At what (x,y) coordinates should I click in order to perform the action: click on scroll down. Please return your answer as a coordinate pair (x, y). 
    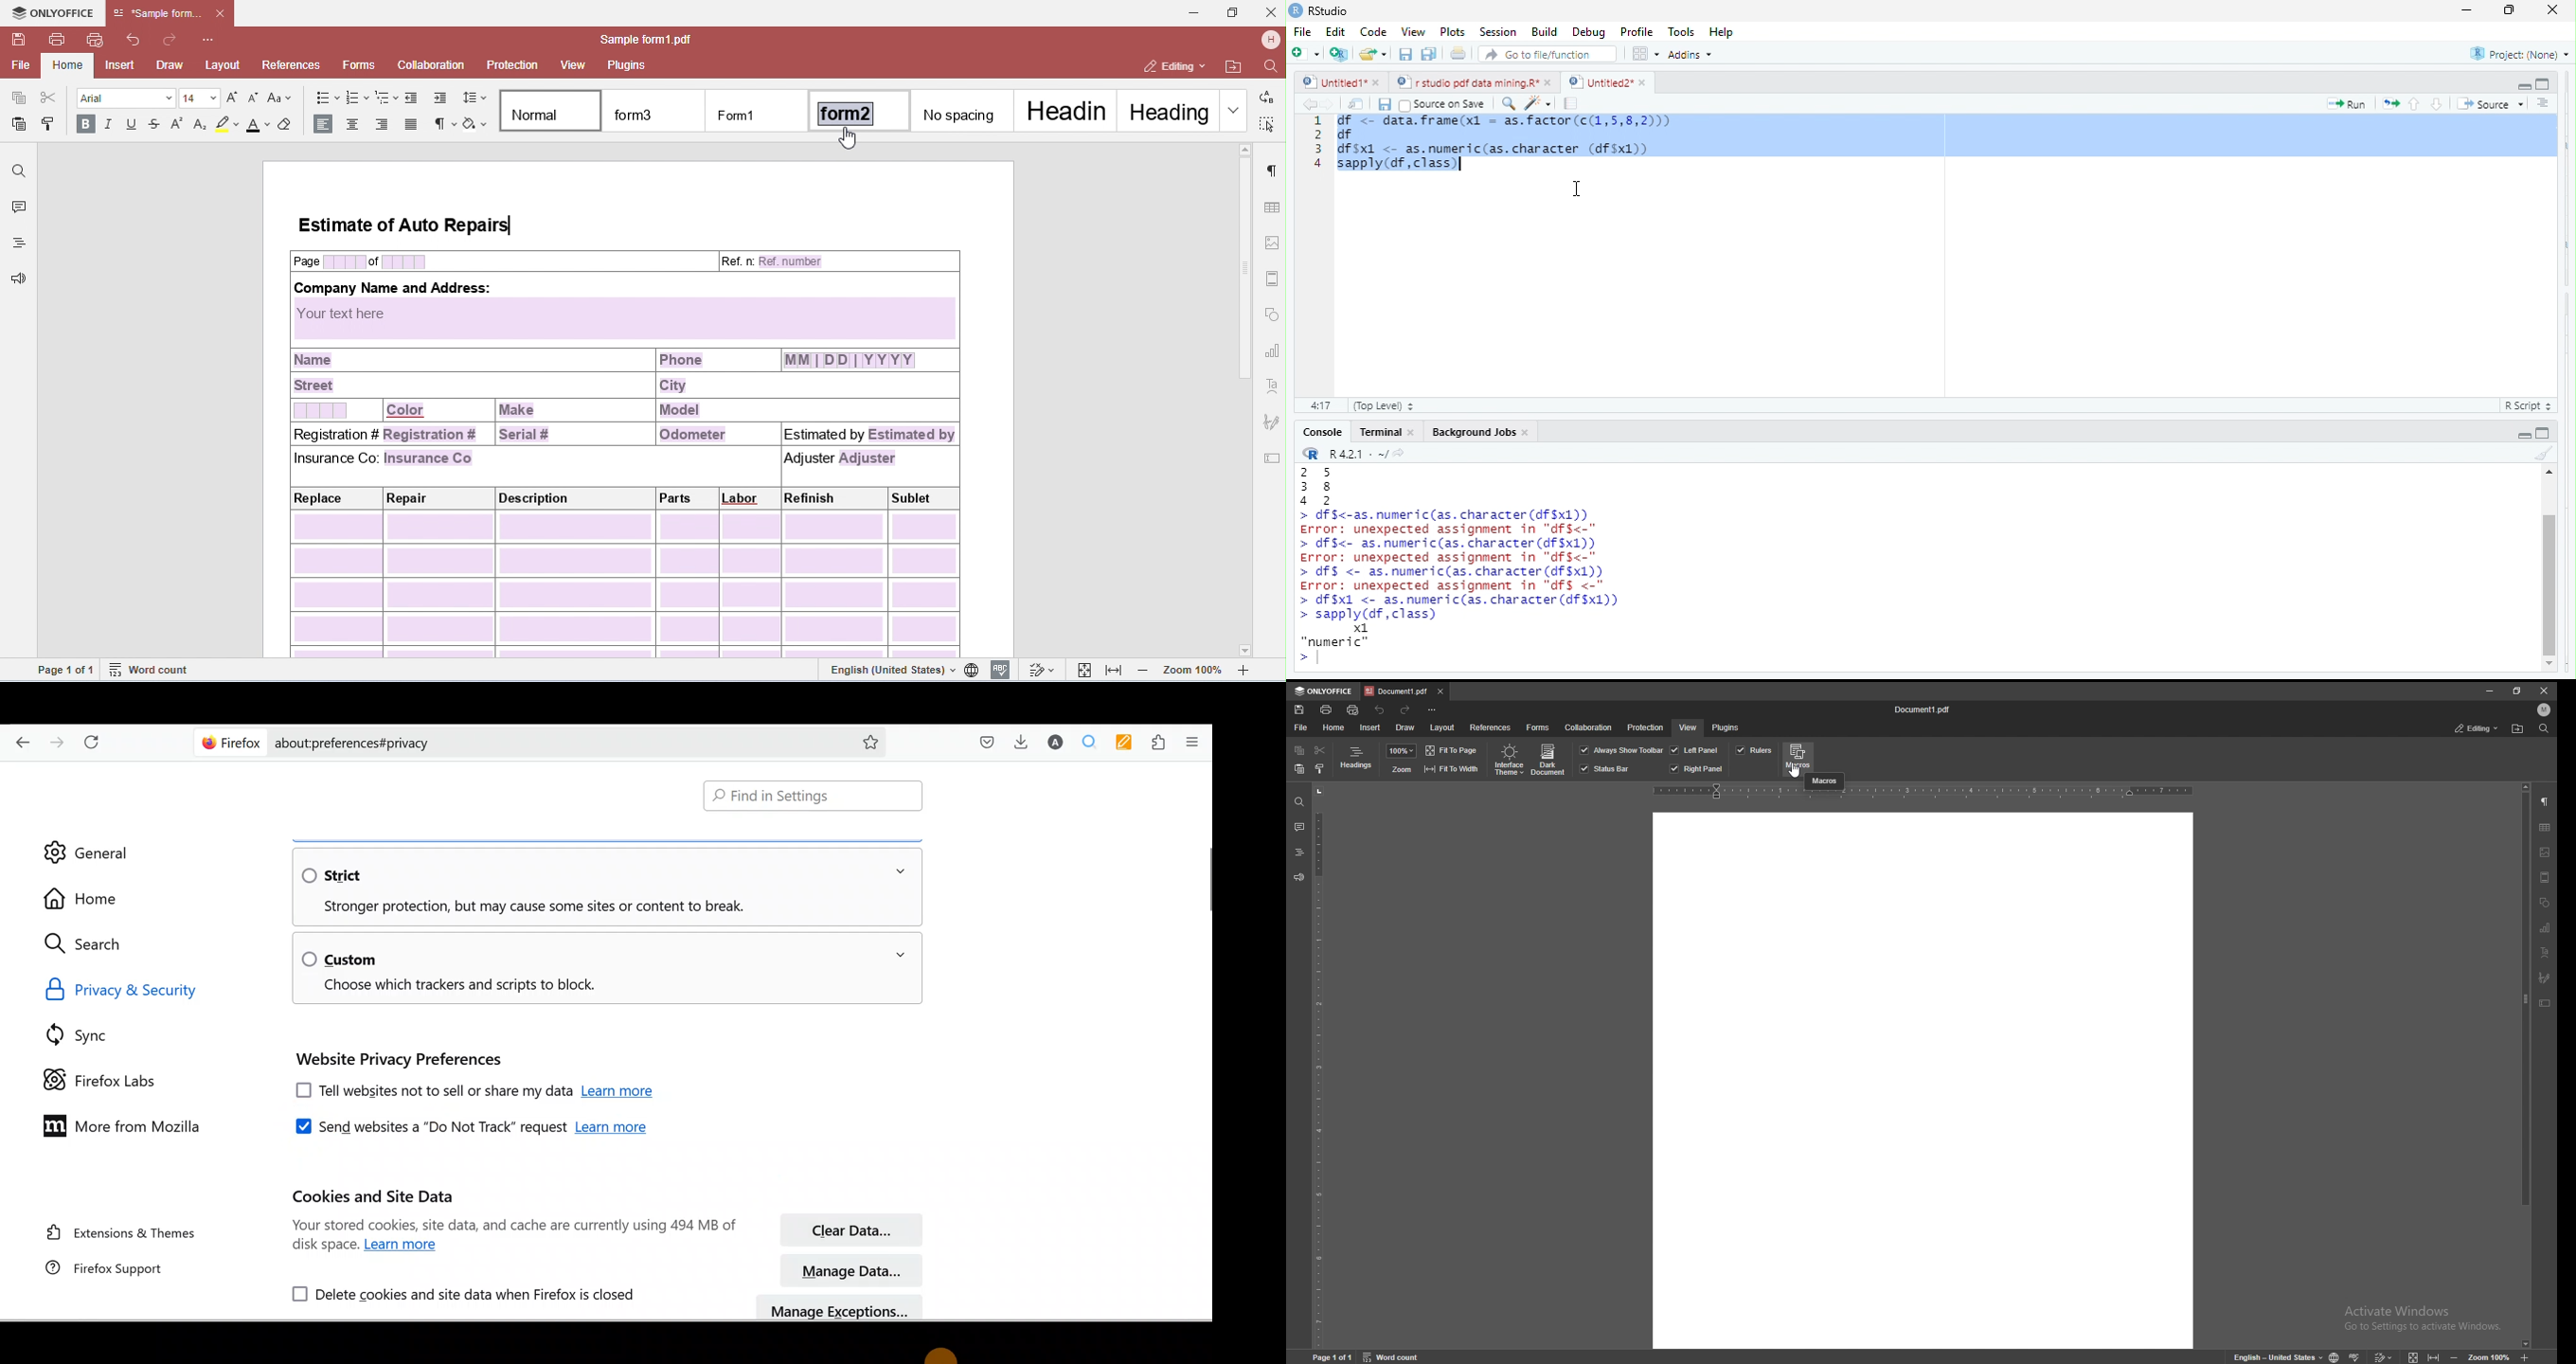
    Looking at the image, I should click on (2552, 664).